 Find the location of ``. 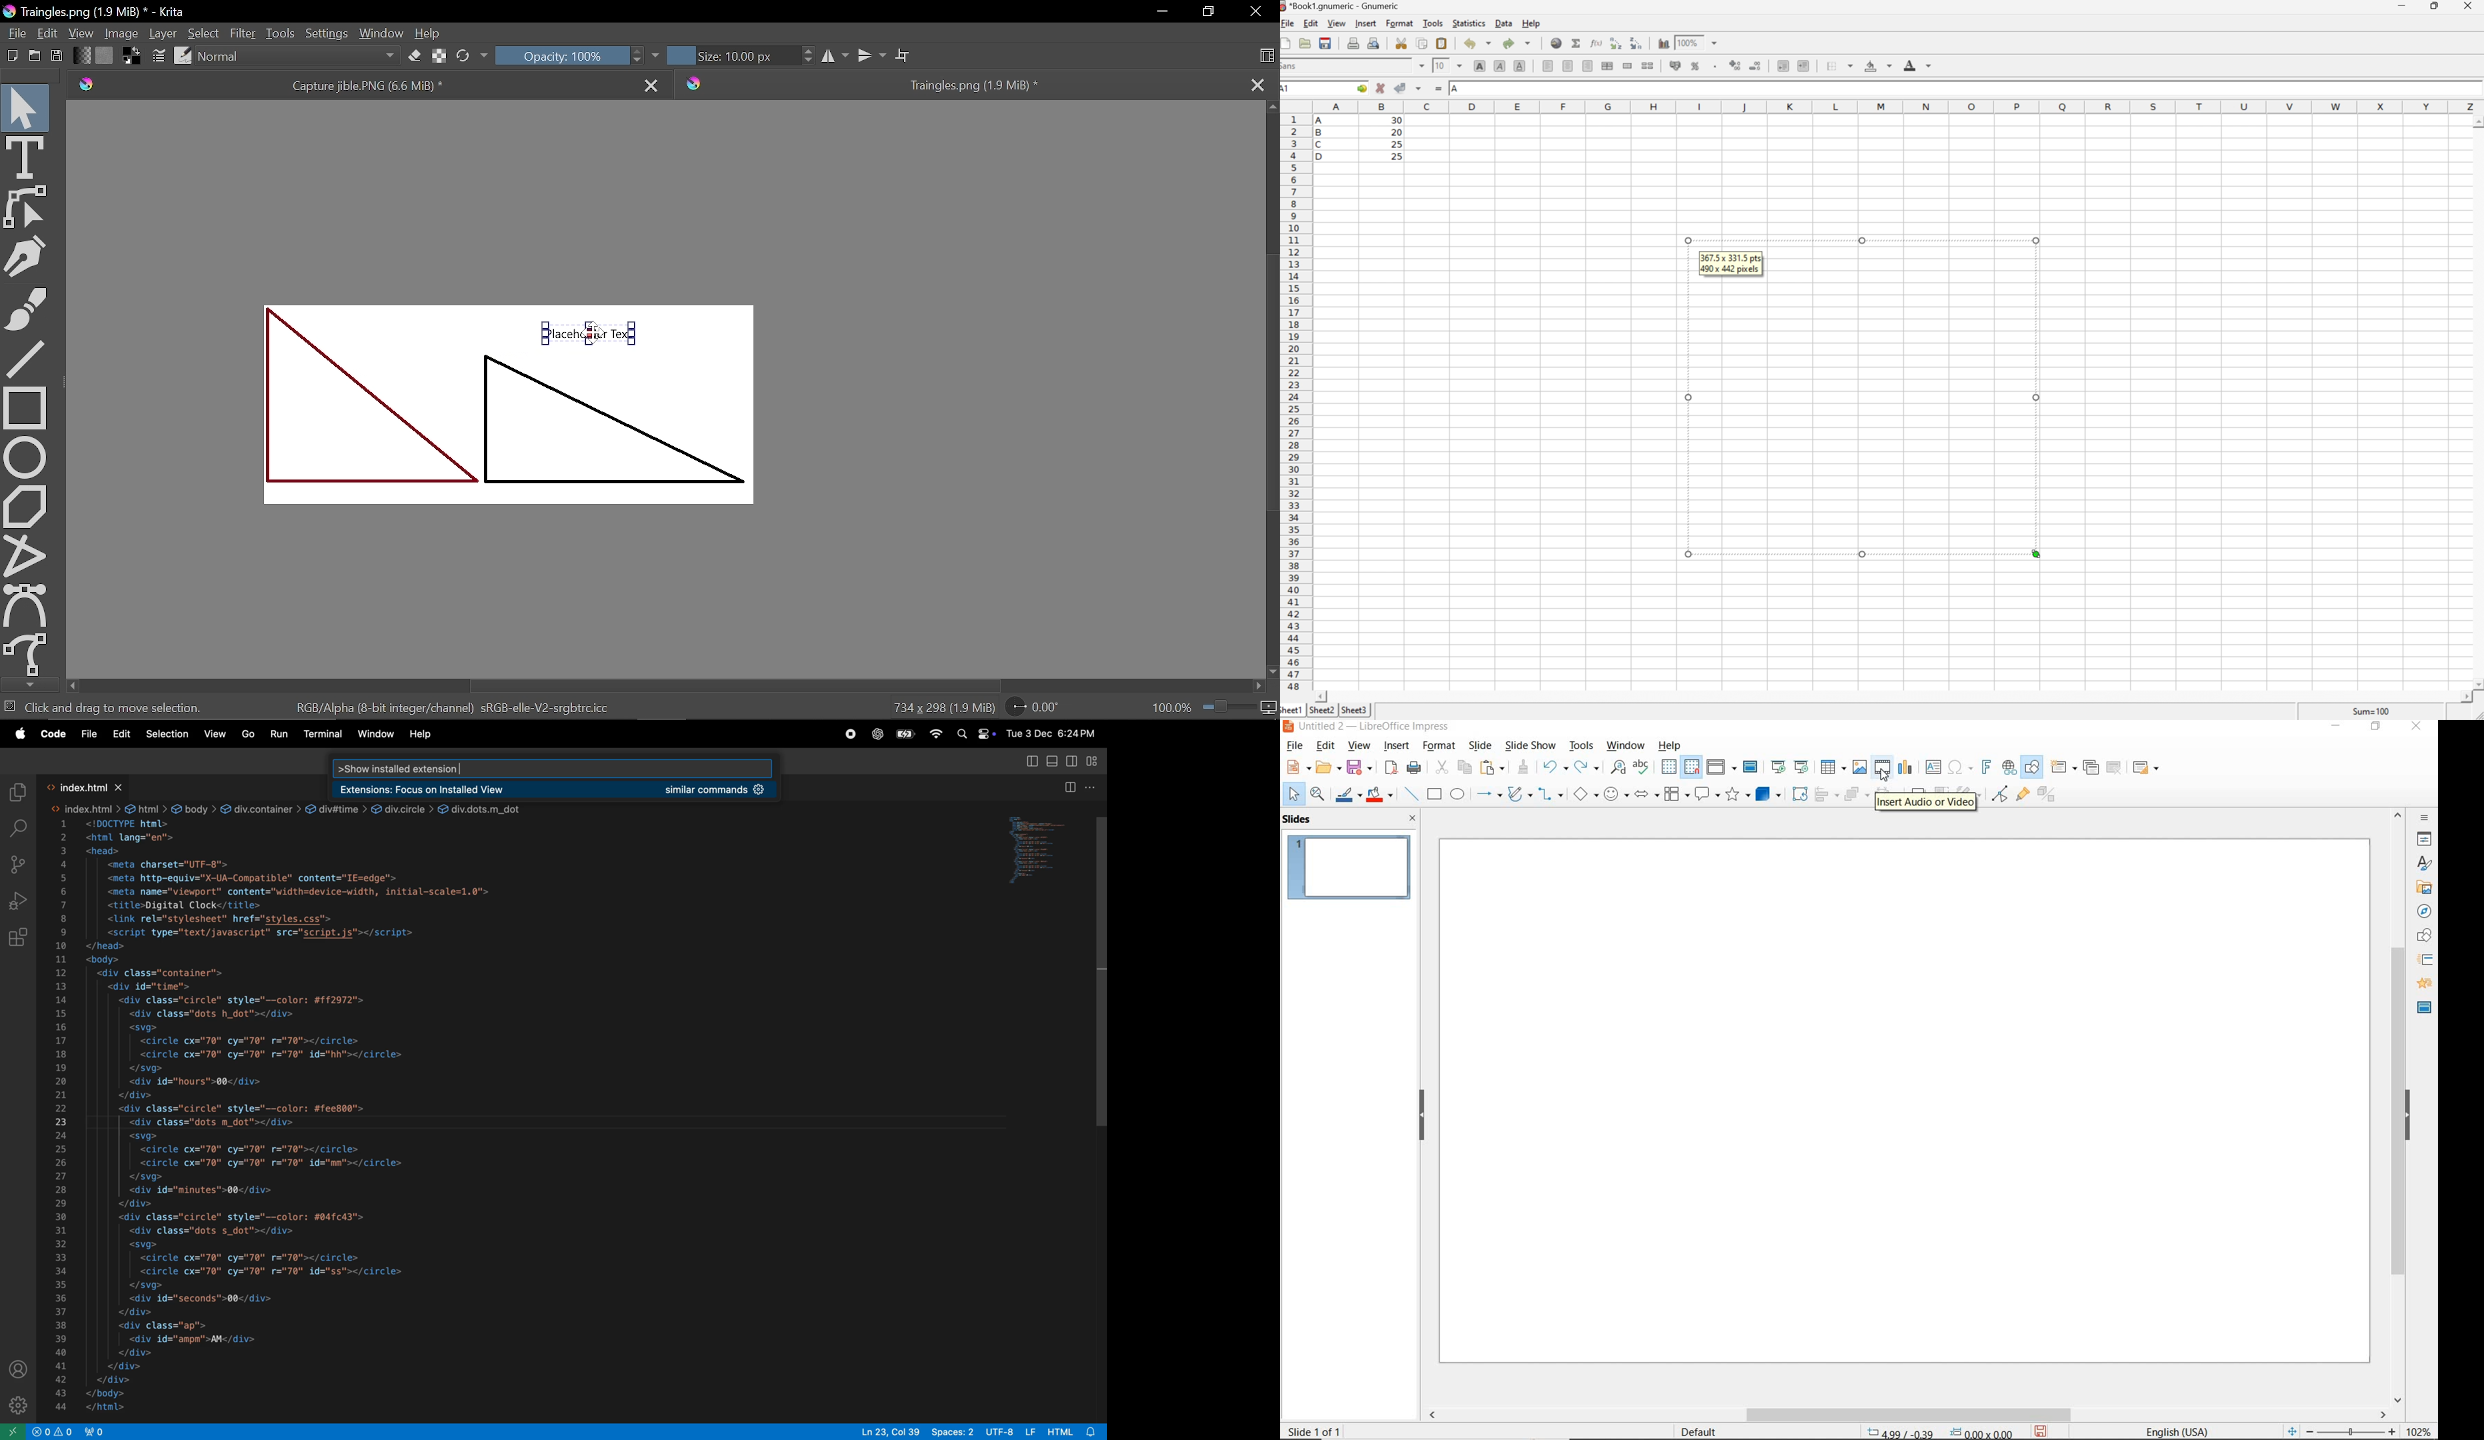

 is located at coordinates (1862, 243).